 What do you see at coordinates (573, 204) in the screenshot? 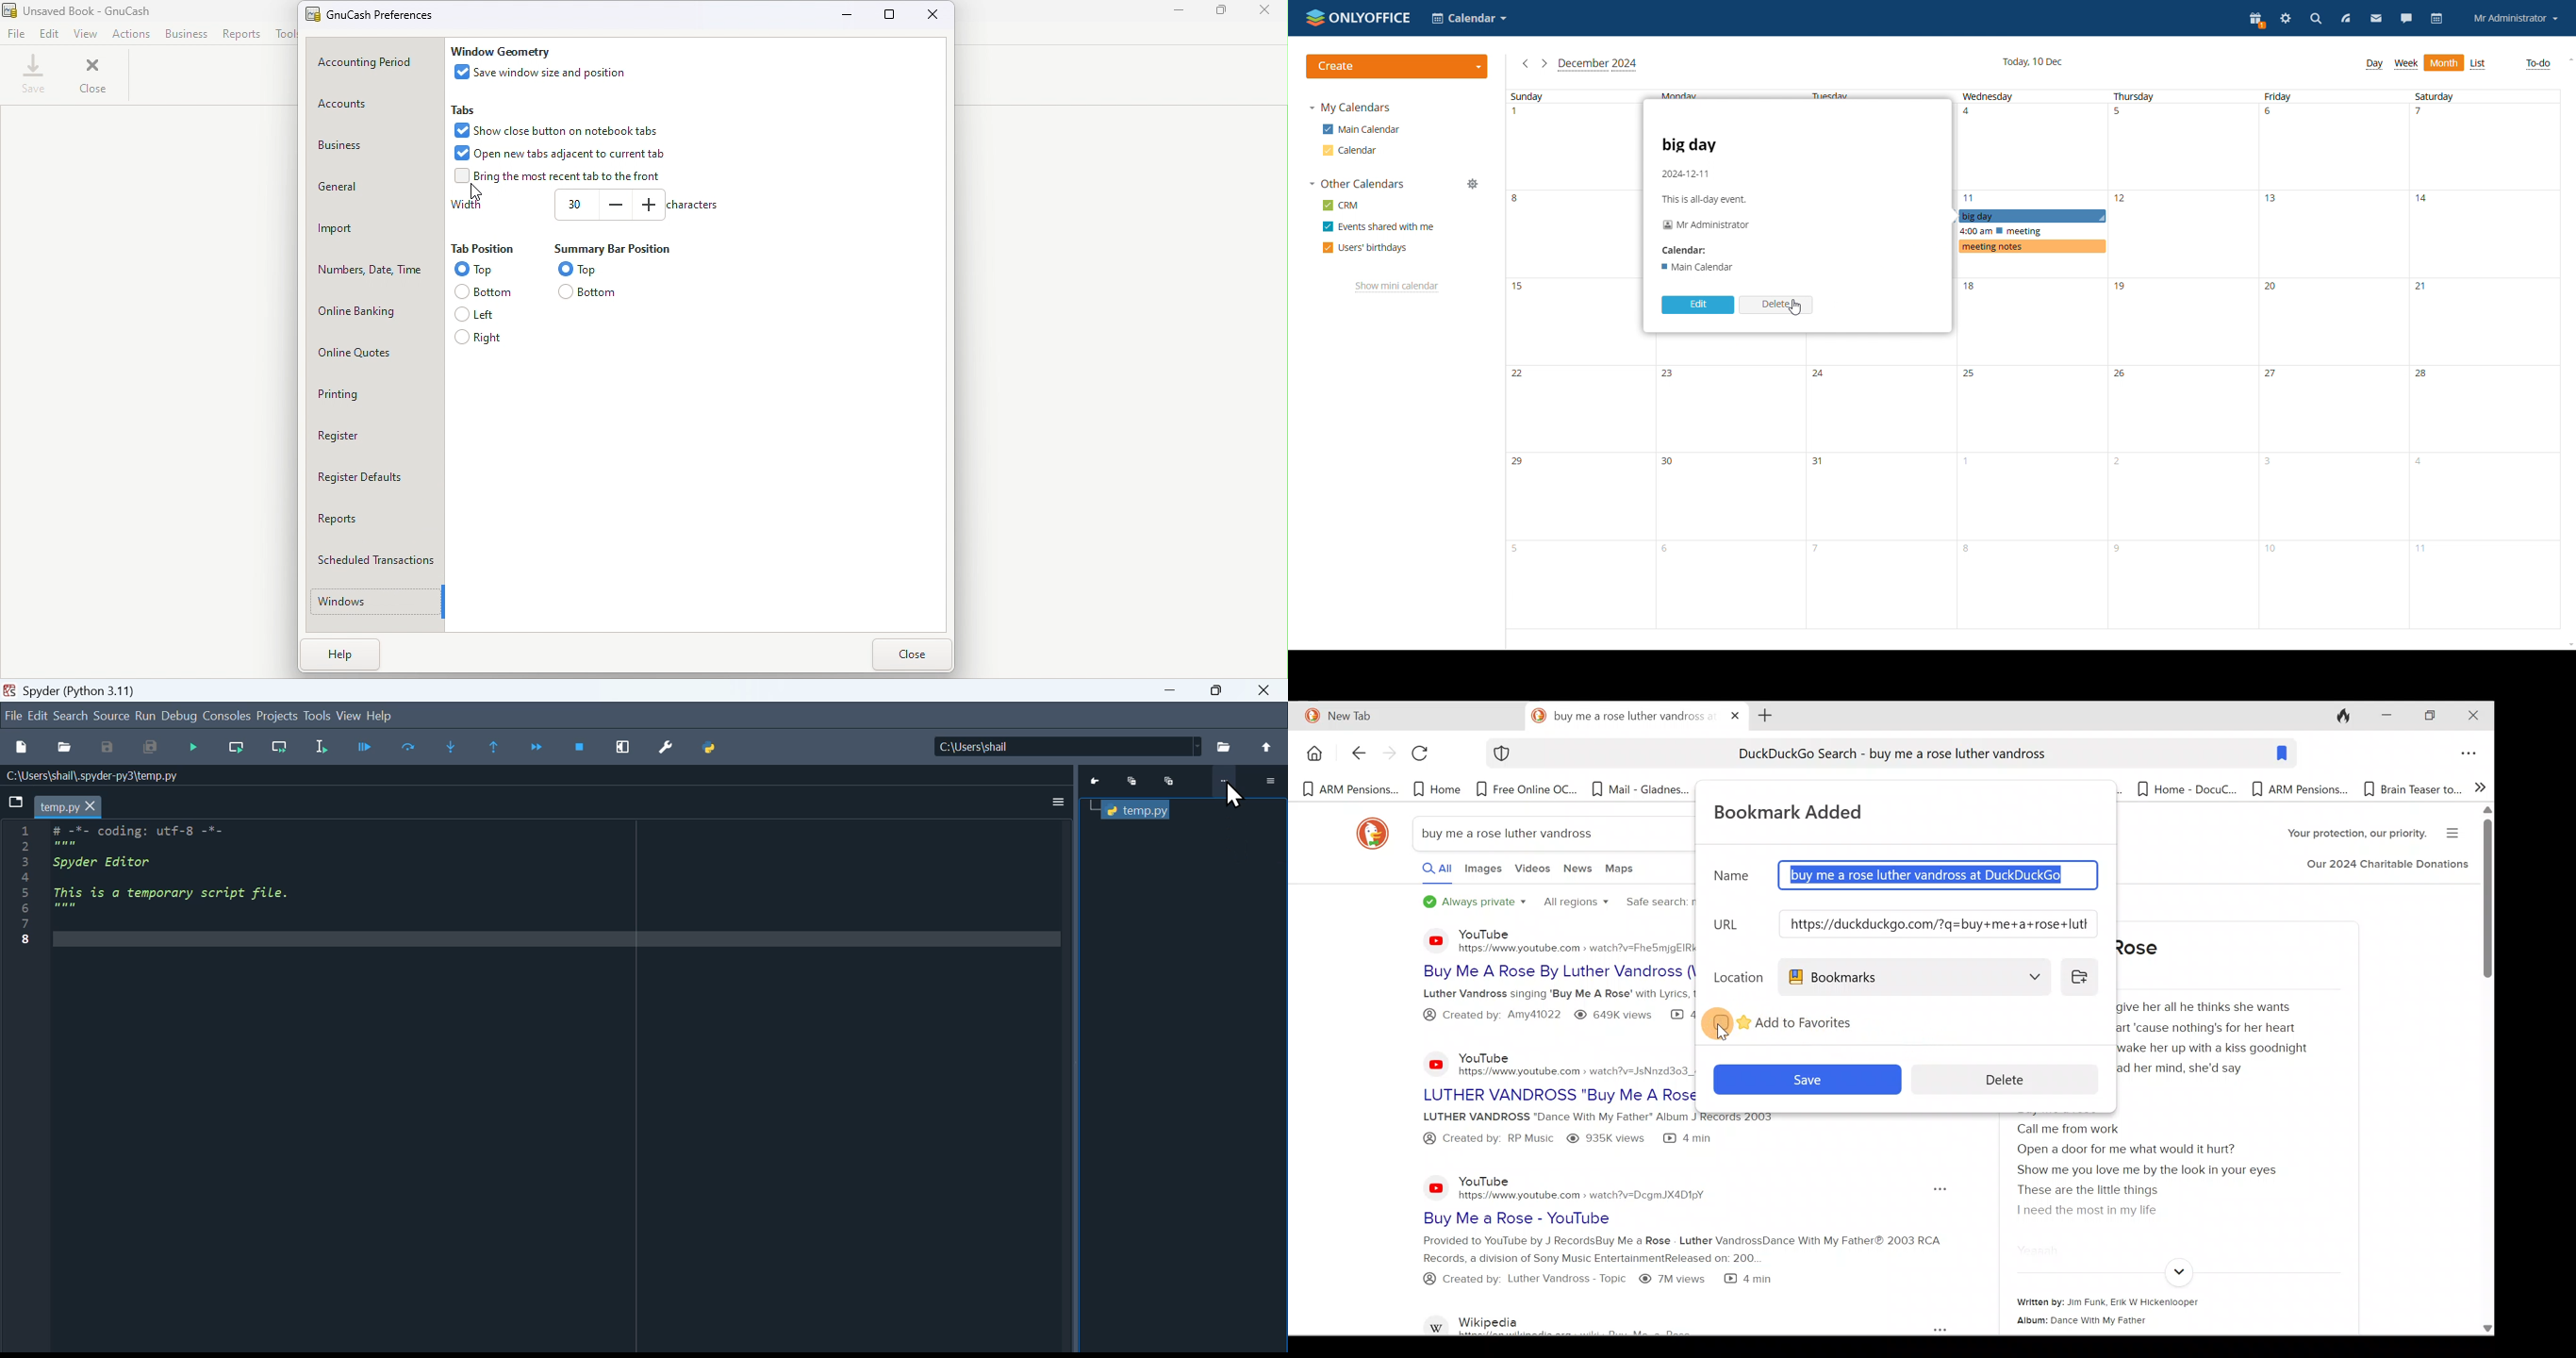
I see `Width` at bounding box center [573, 204].